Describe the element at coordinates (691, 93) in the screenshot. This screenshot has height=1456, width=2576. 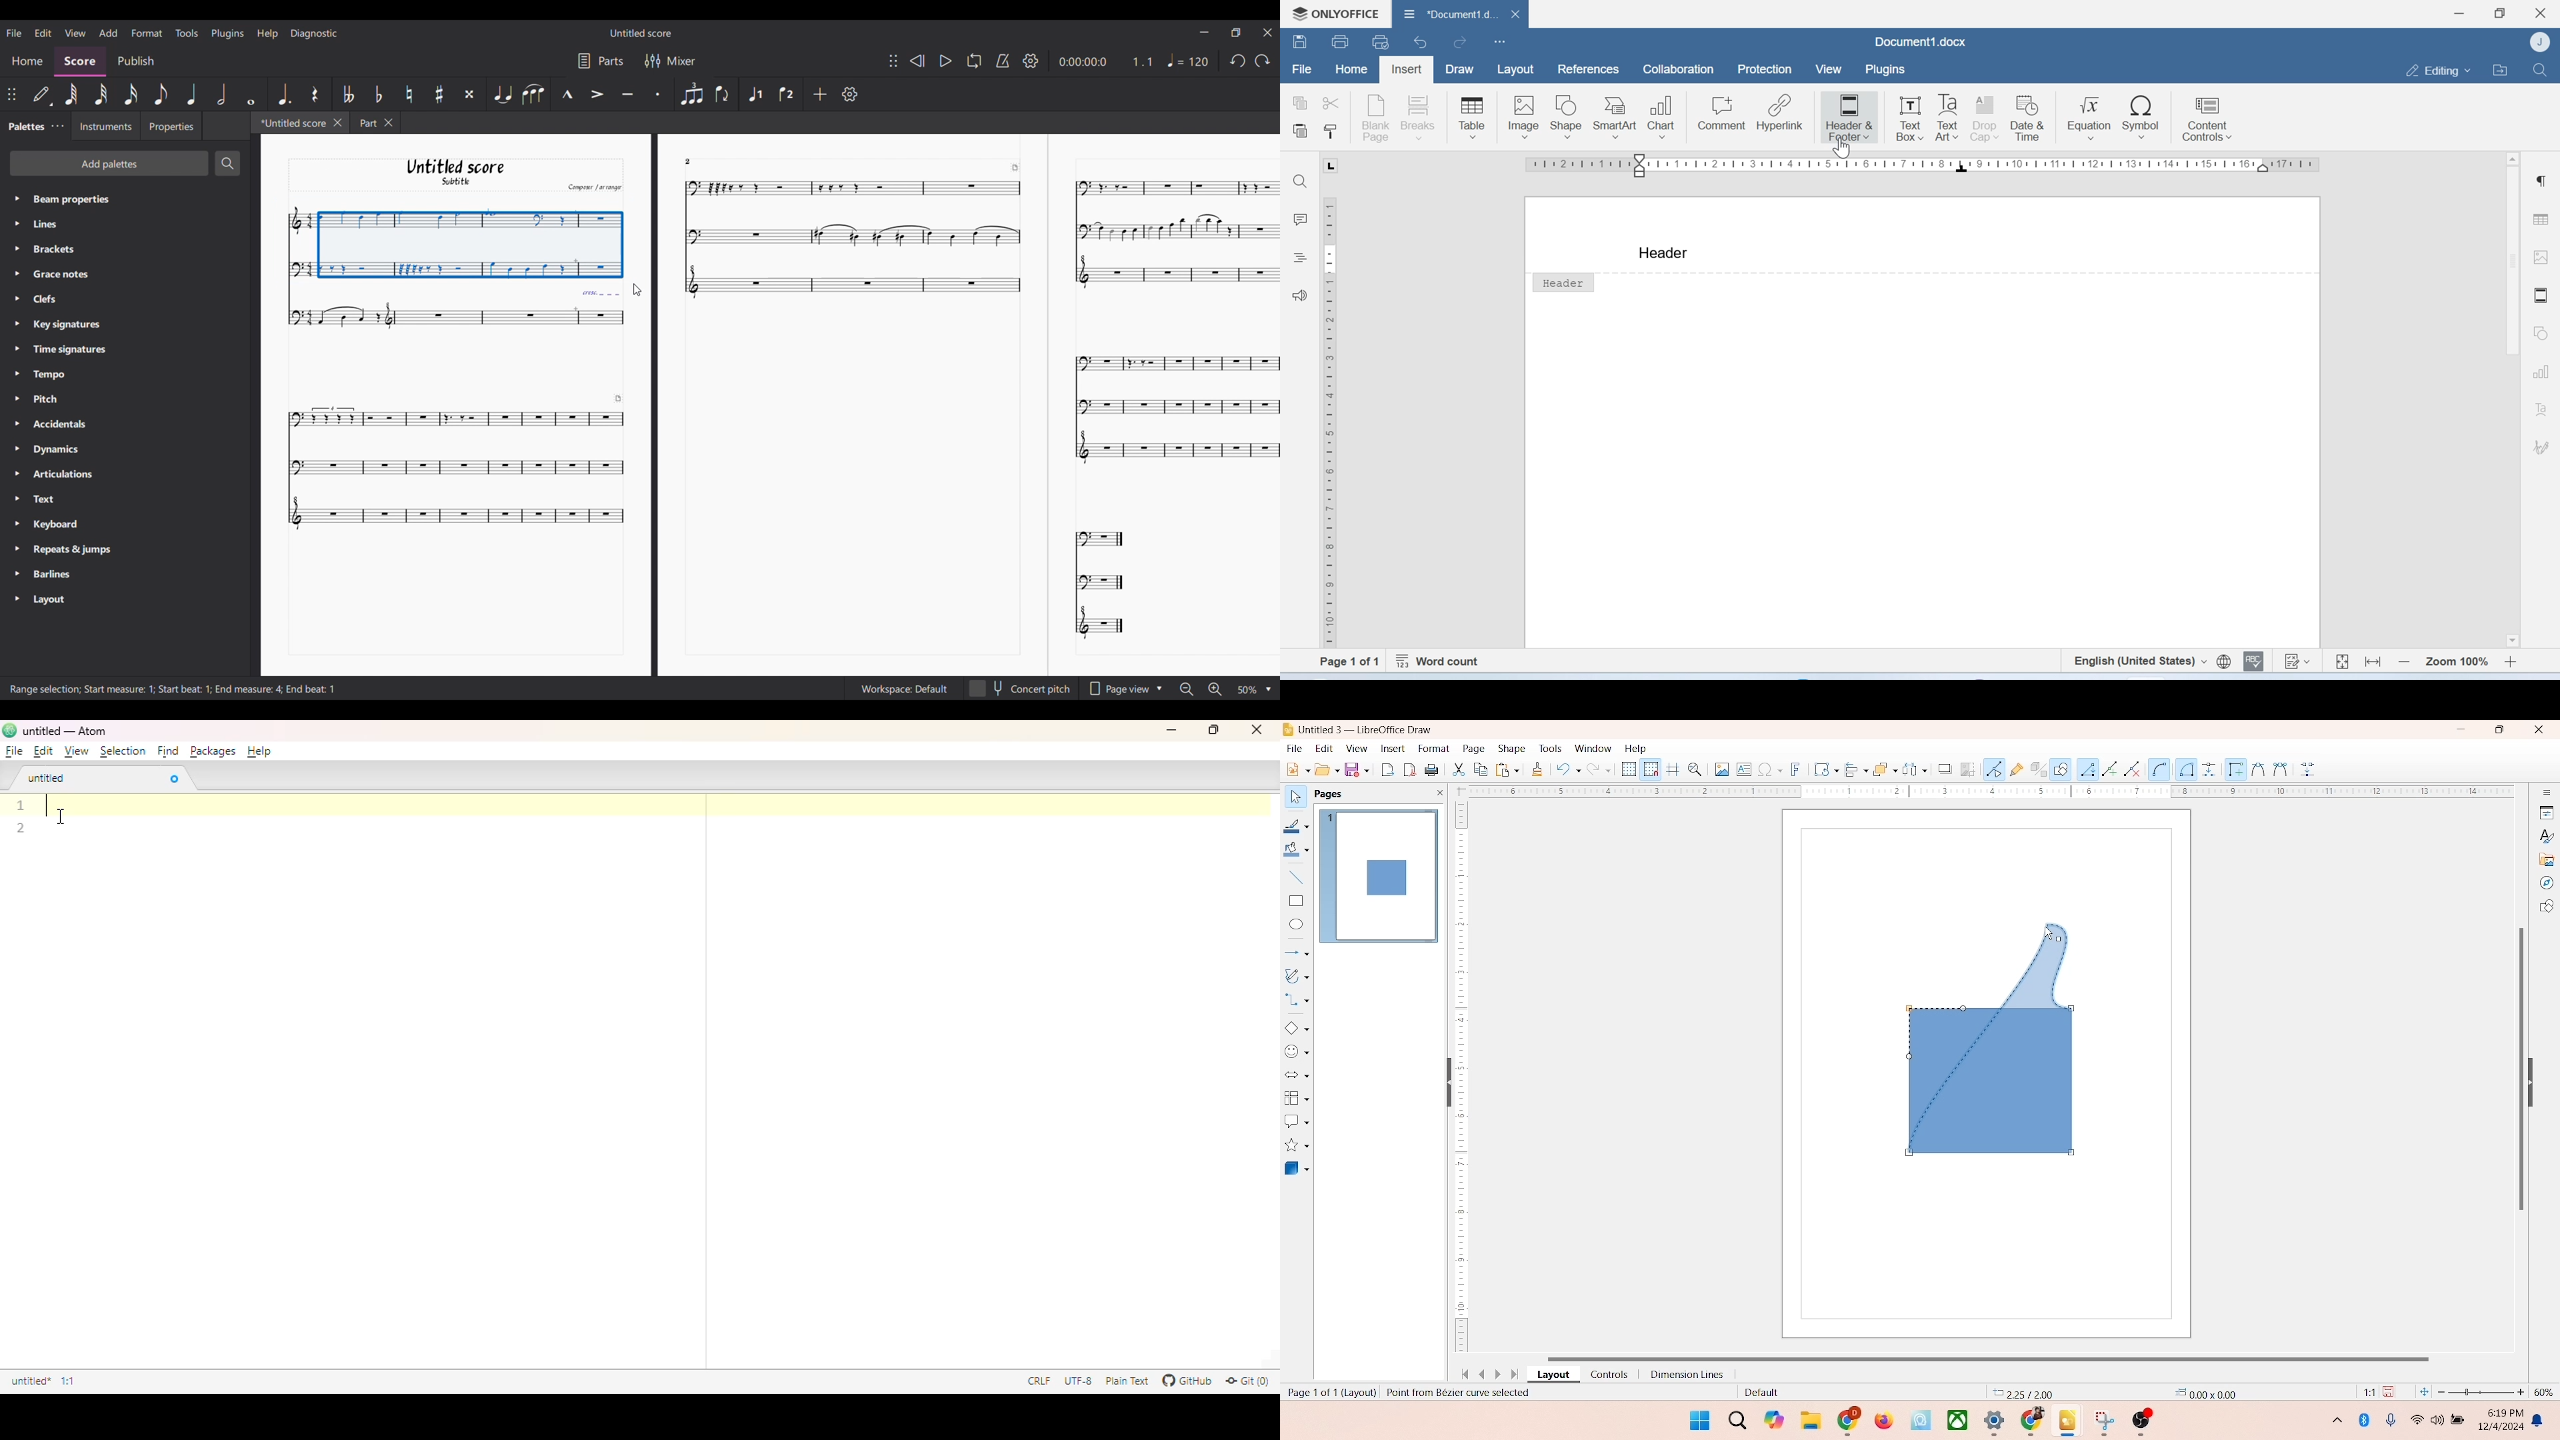
I see `Tuplet` at that location.